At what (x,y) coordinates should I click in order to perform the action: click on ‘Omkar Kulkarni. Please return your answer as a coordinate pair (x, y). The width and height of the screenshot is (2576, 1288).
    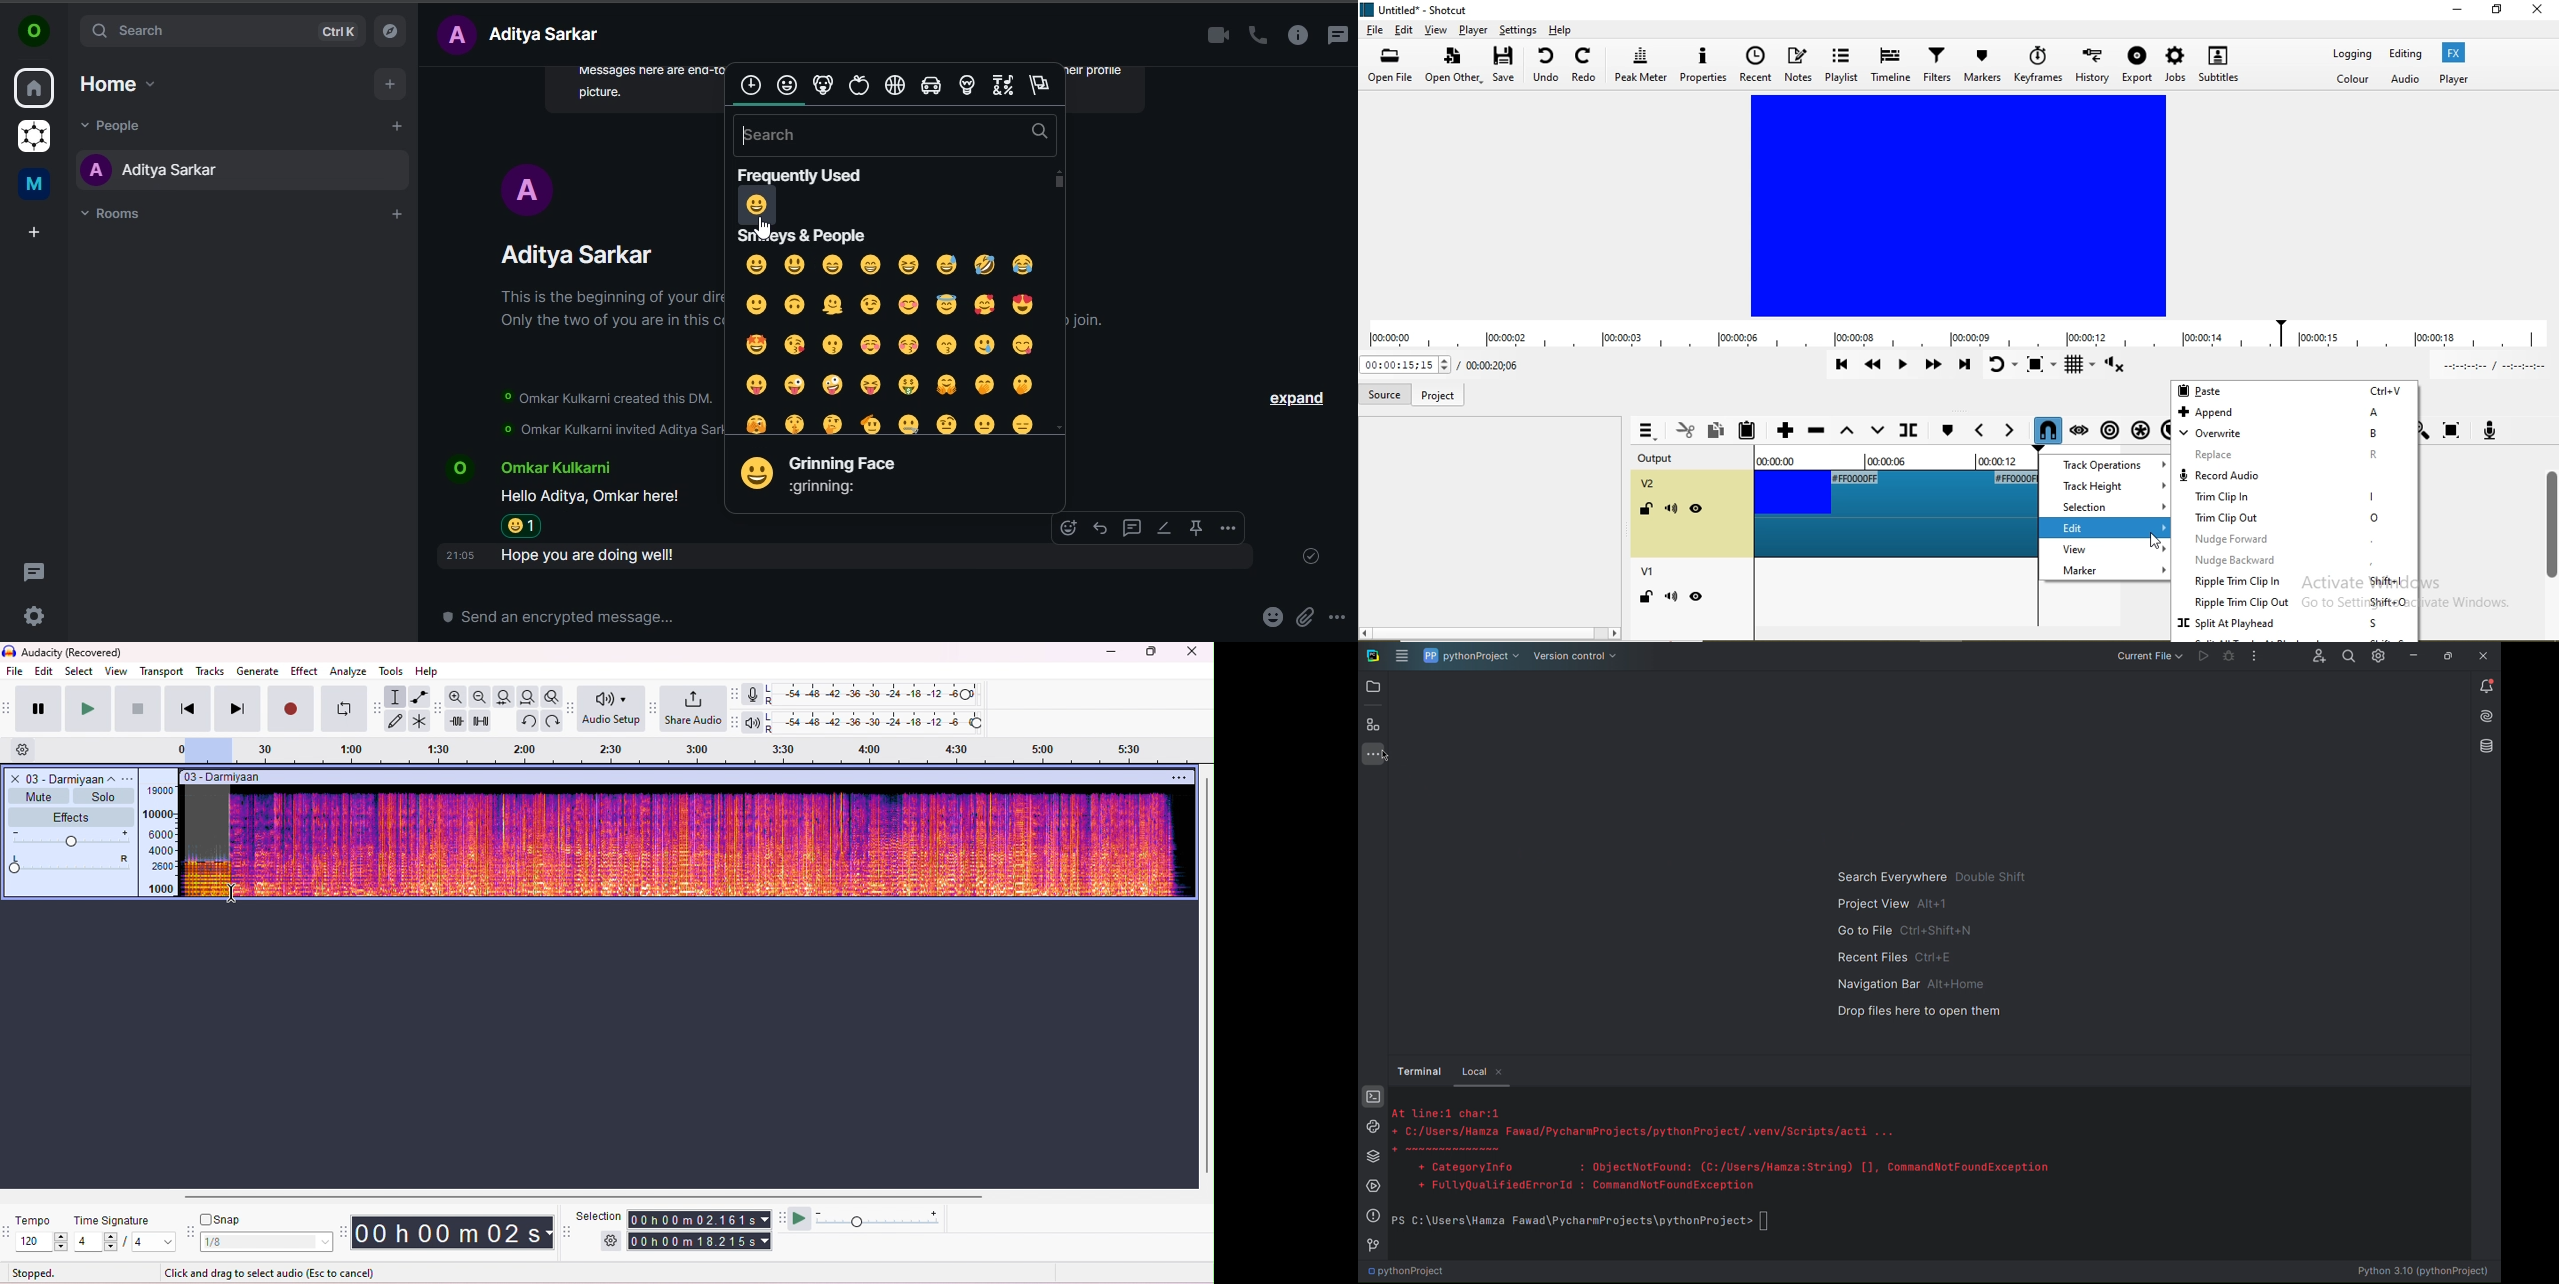
    Looking at the image, I should click on (553, 470).